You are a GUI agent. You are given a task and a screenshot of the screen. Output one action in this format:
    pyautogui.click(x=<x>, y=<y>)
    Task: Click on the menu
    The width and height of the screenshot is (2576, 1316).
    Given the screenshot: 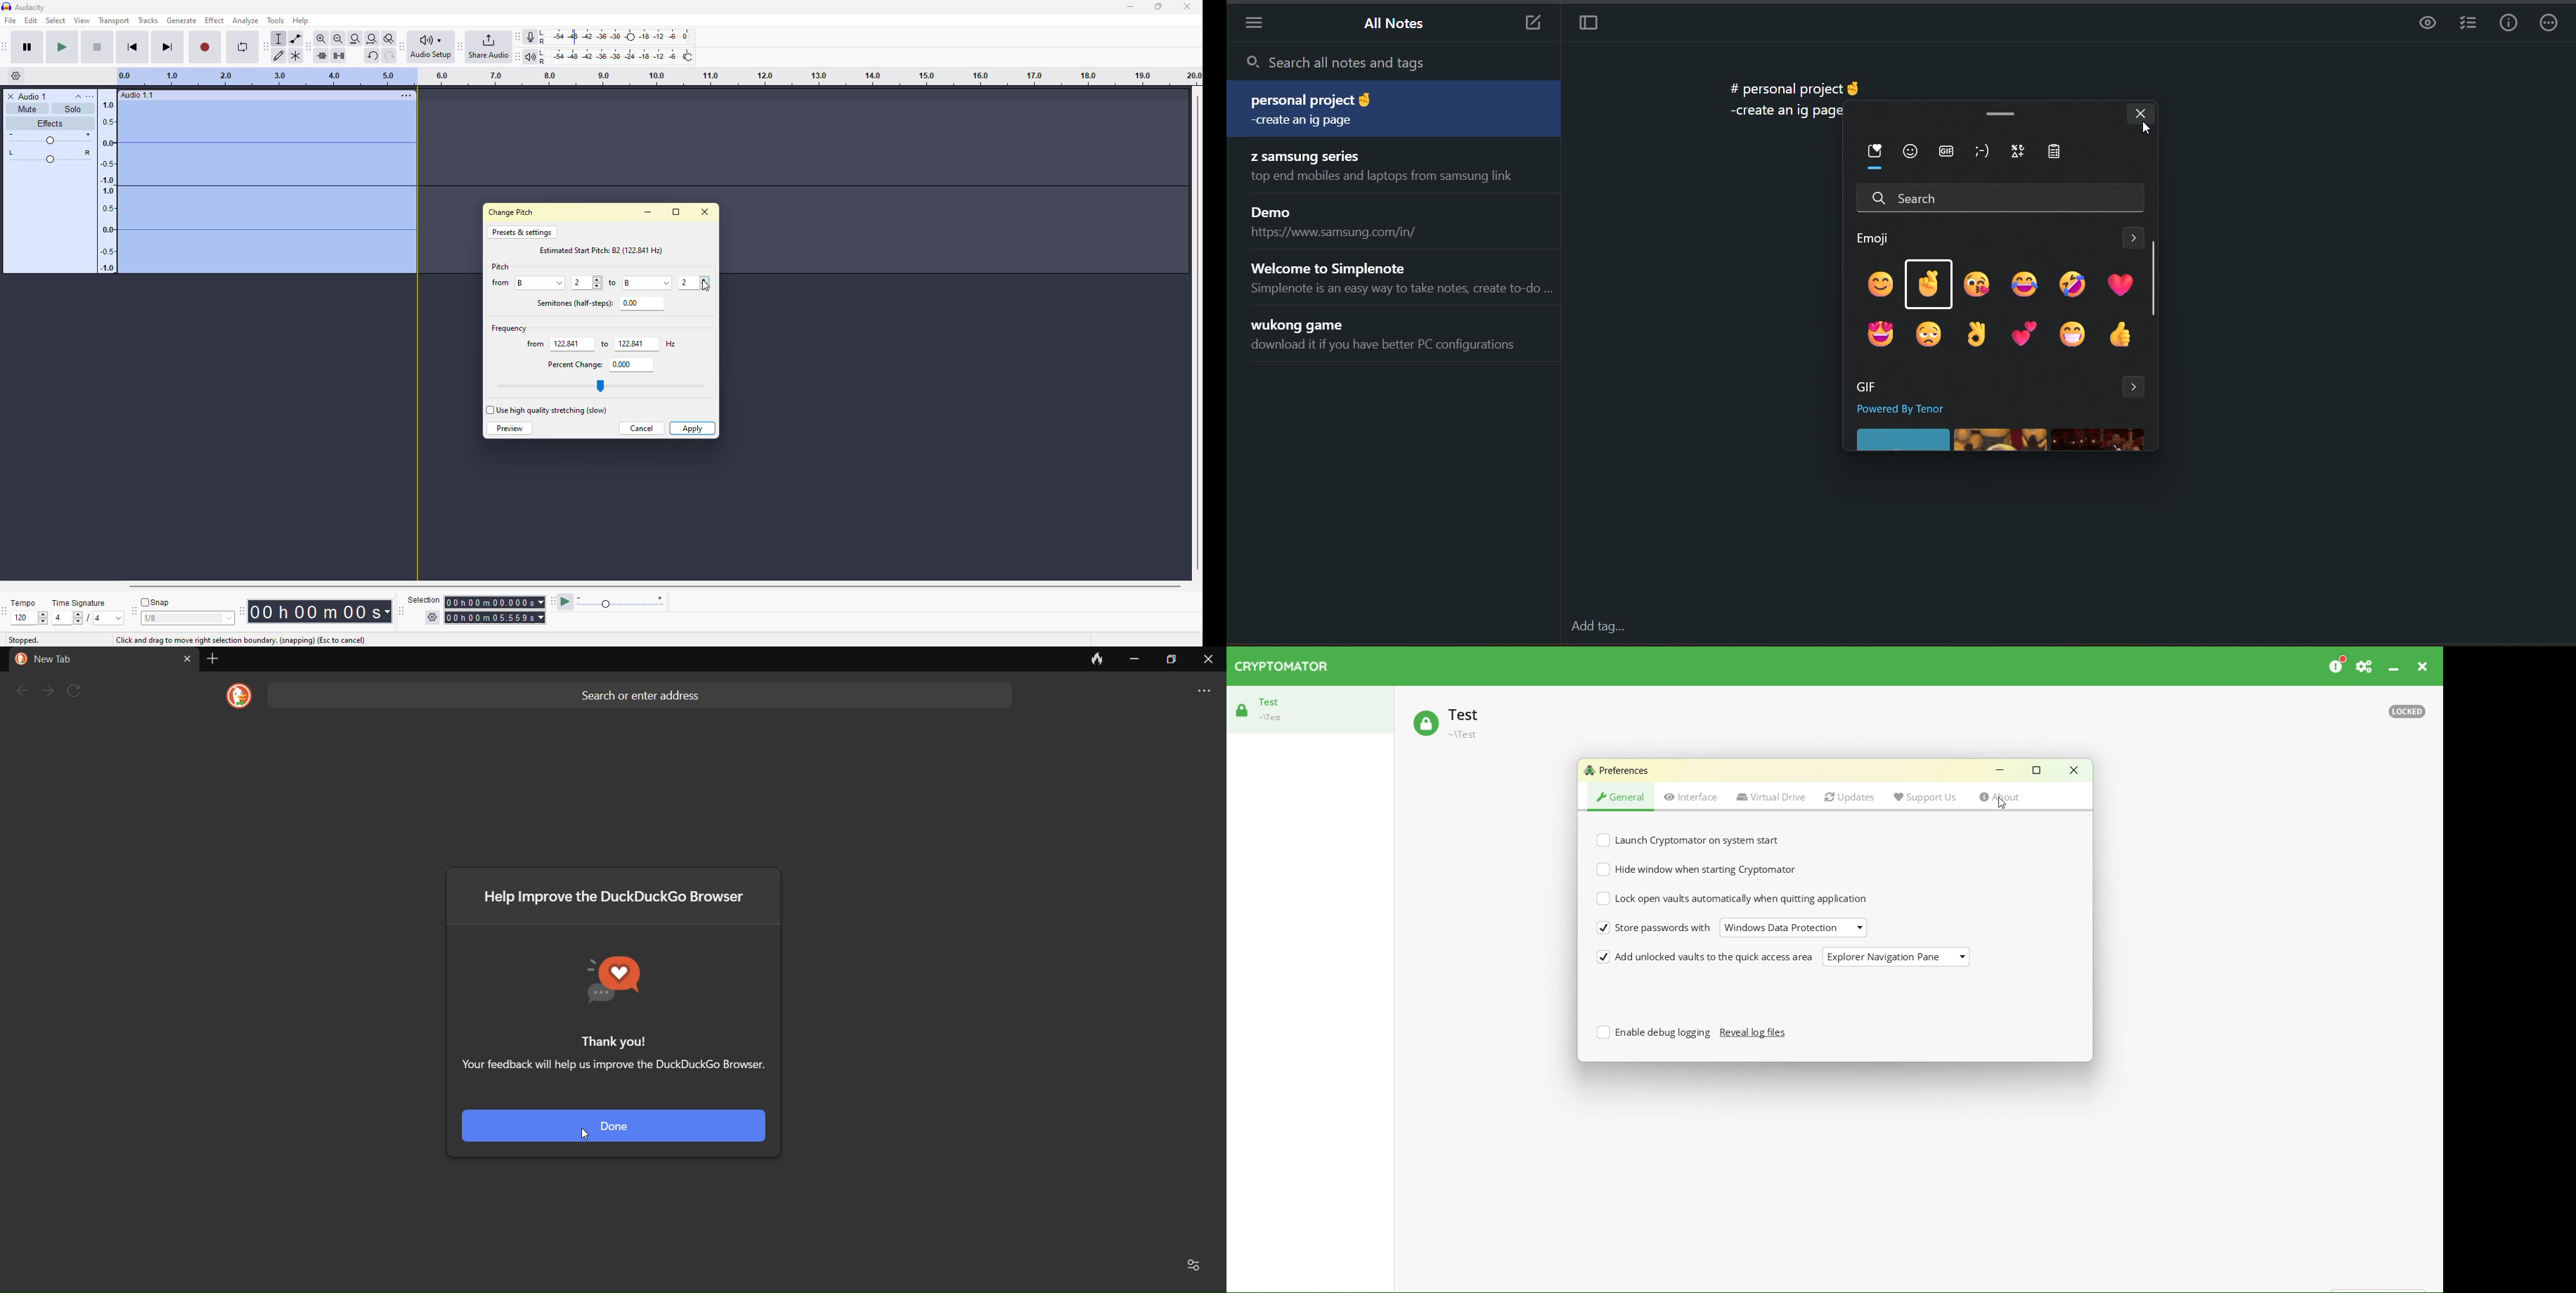 What is the action you would take?
    pyautogui.click(x=1252, y=25)
    